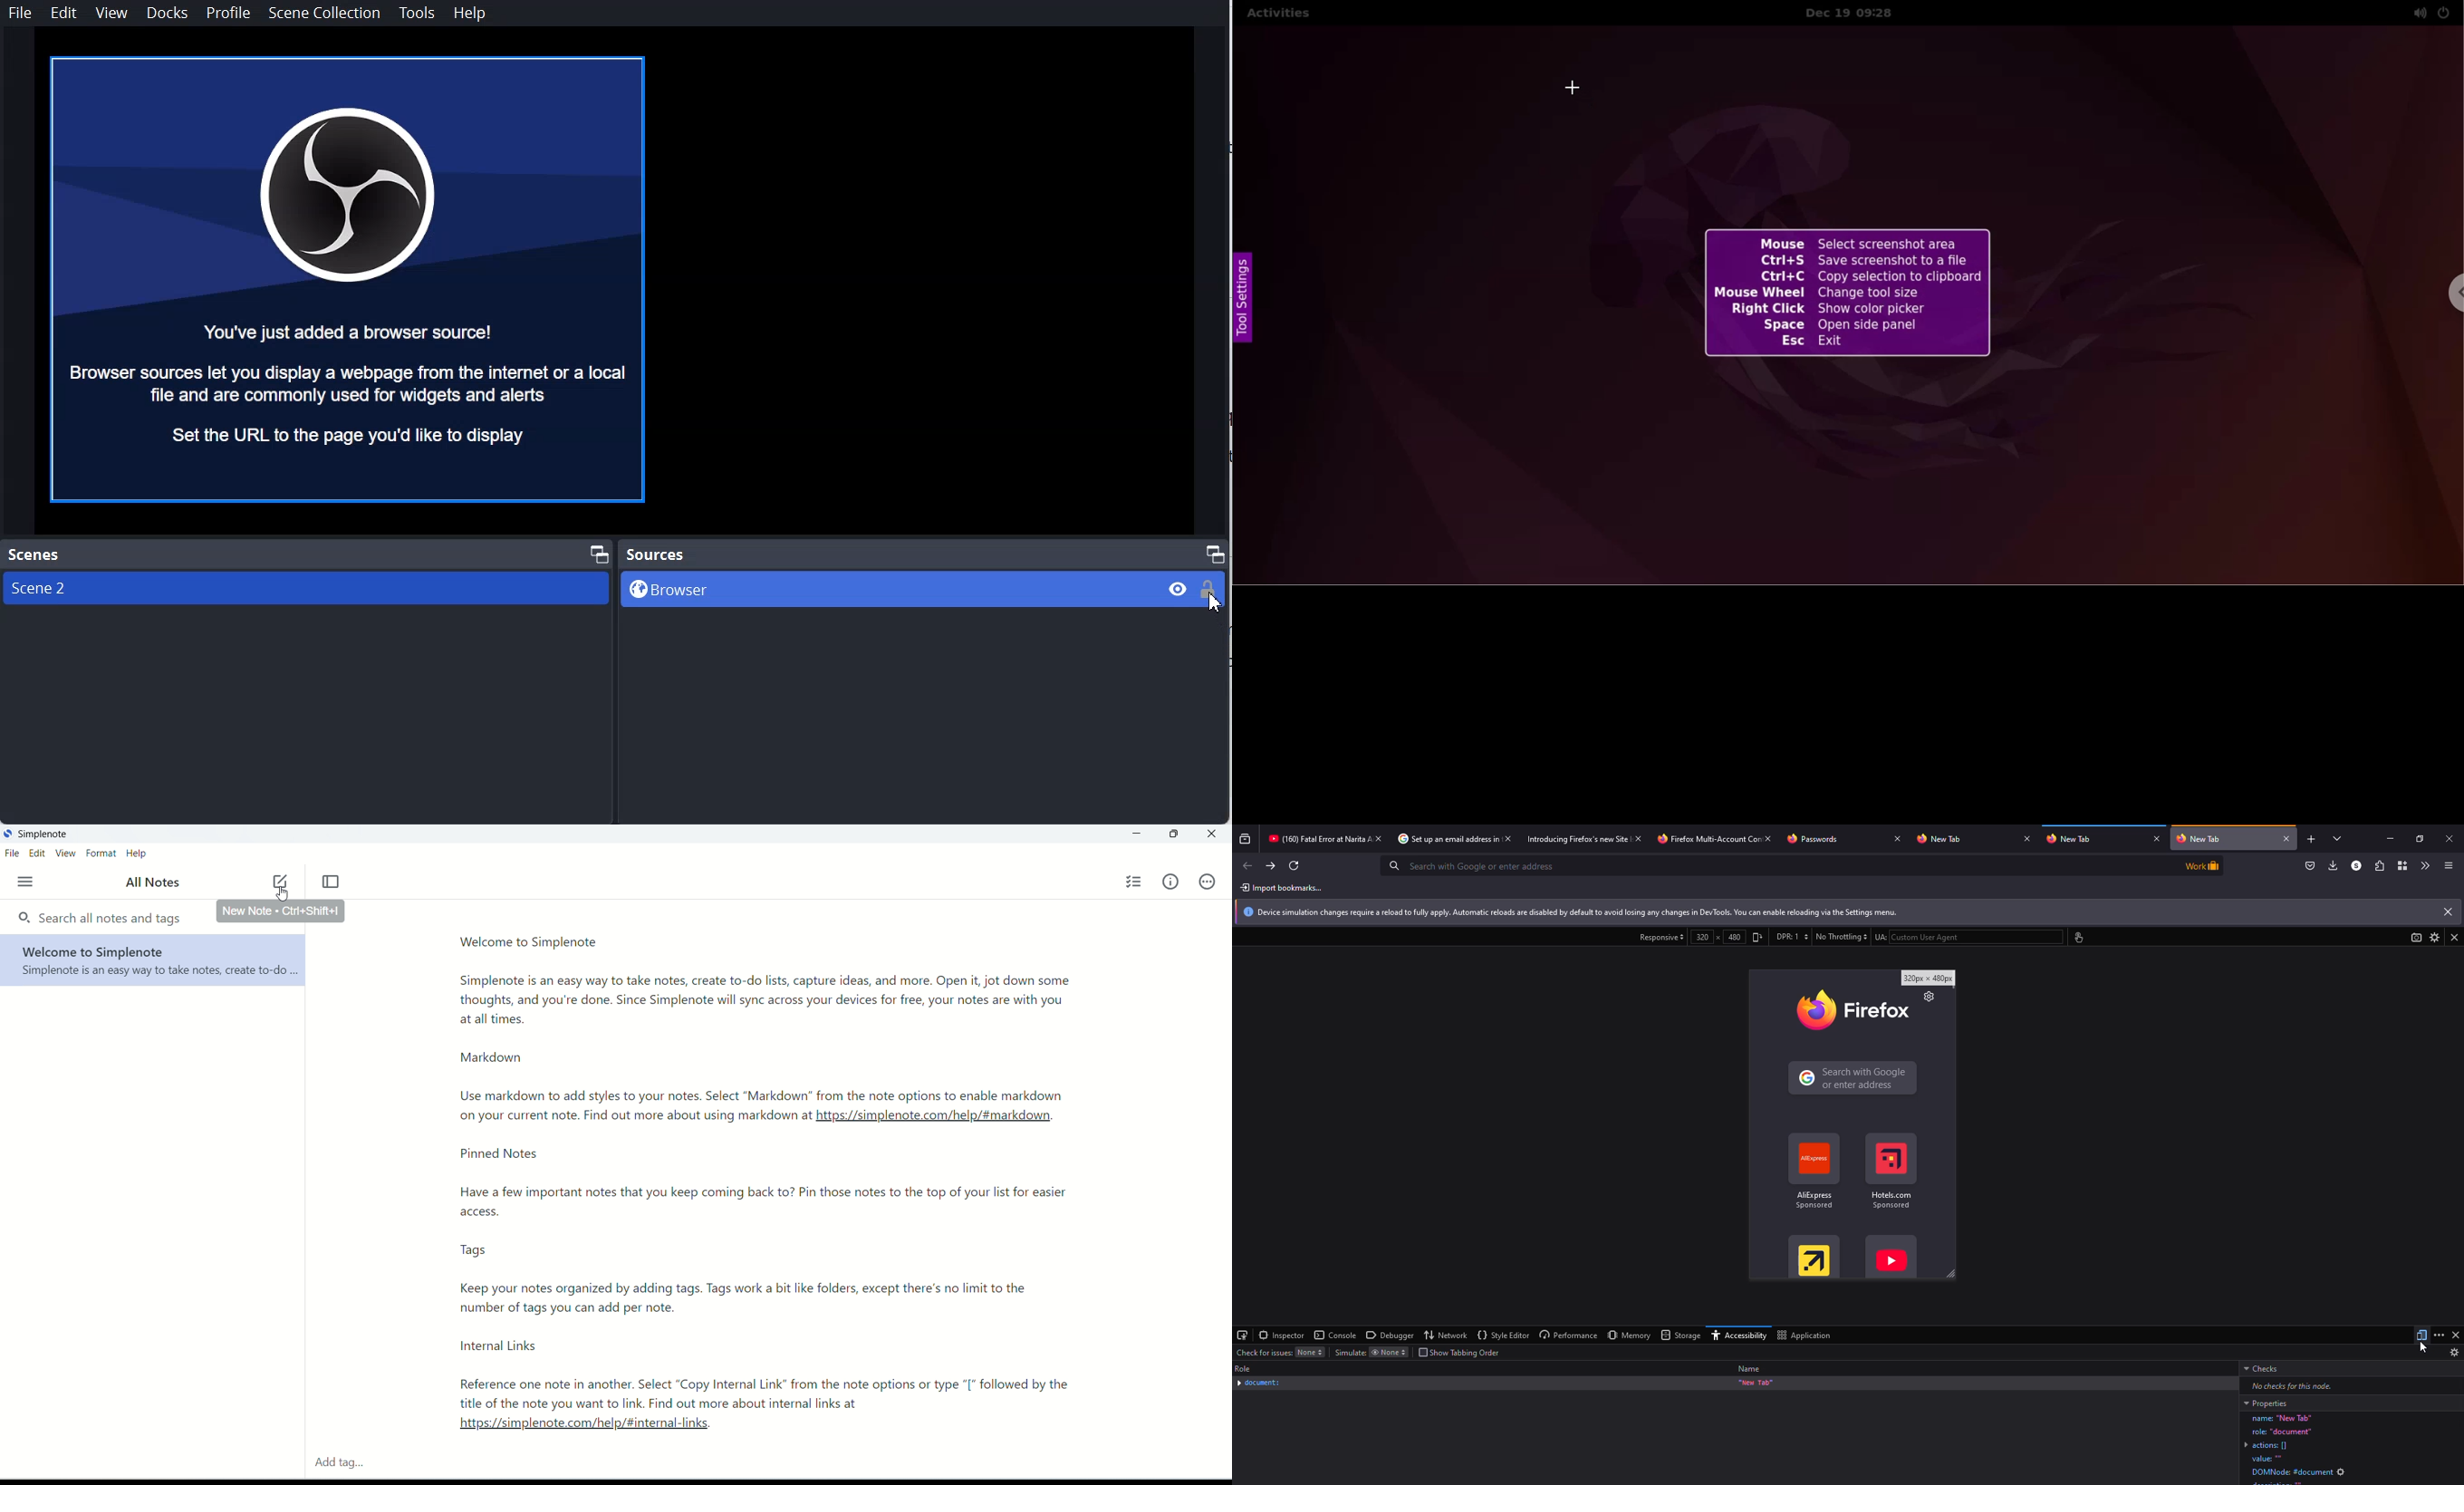 The width and height of the screenshot is (2464, 1512). I want to click on Docks, so click(167, 13).